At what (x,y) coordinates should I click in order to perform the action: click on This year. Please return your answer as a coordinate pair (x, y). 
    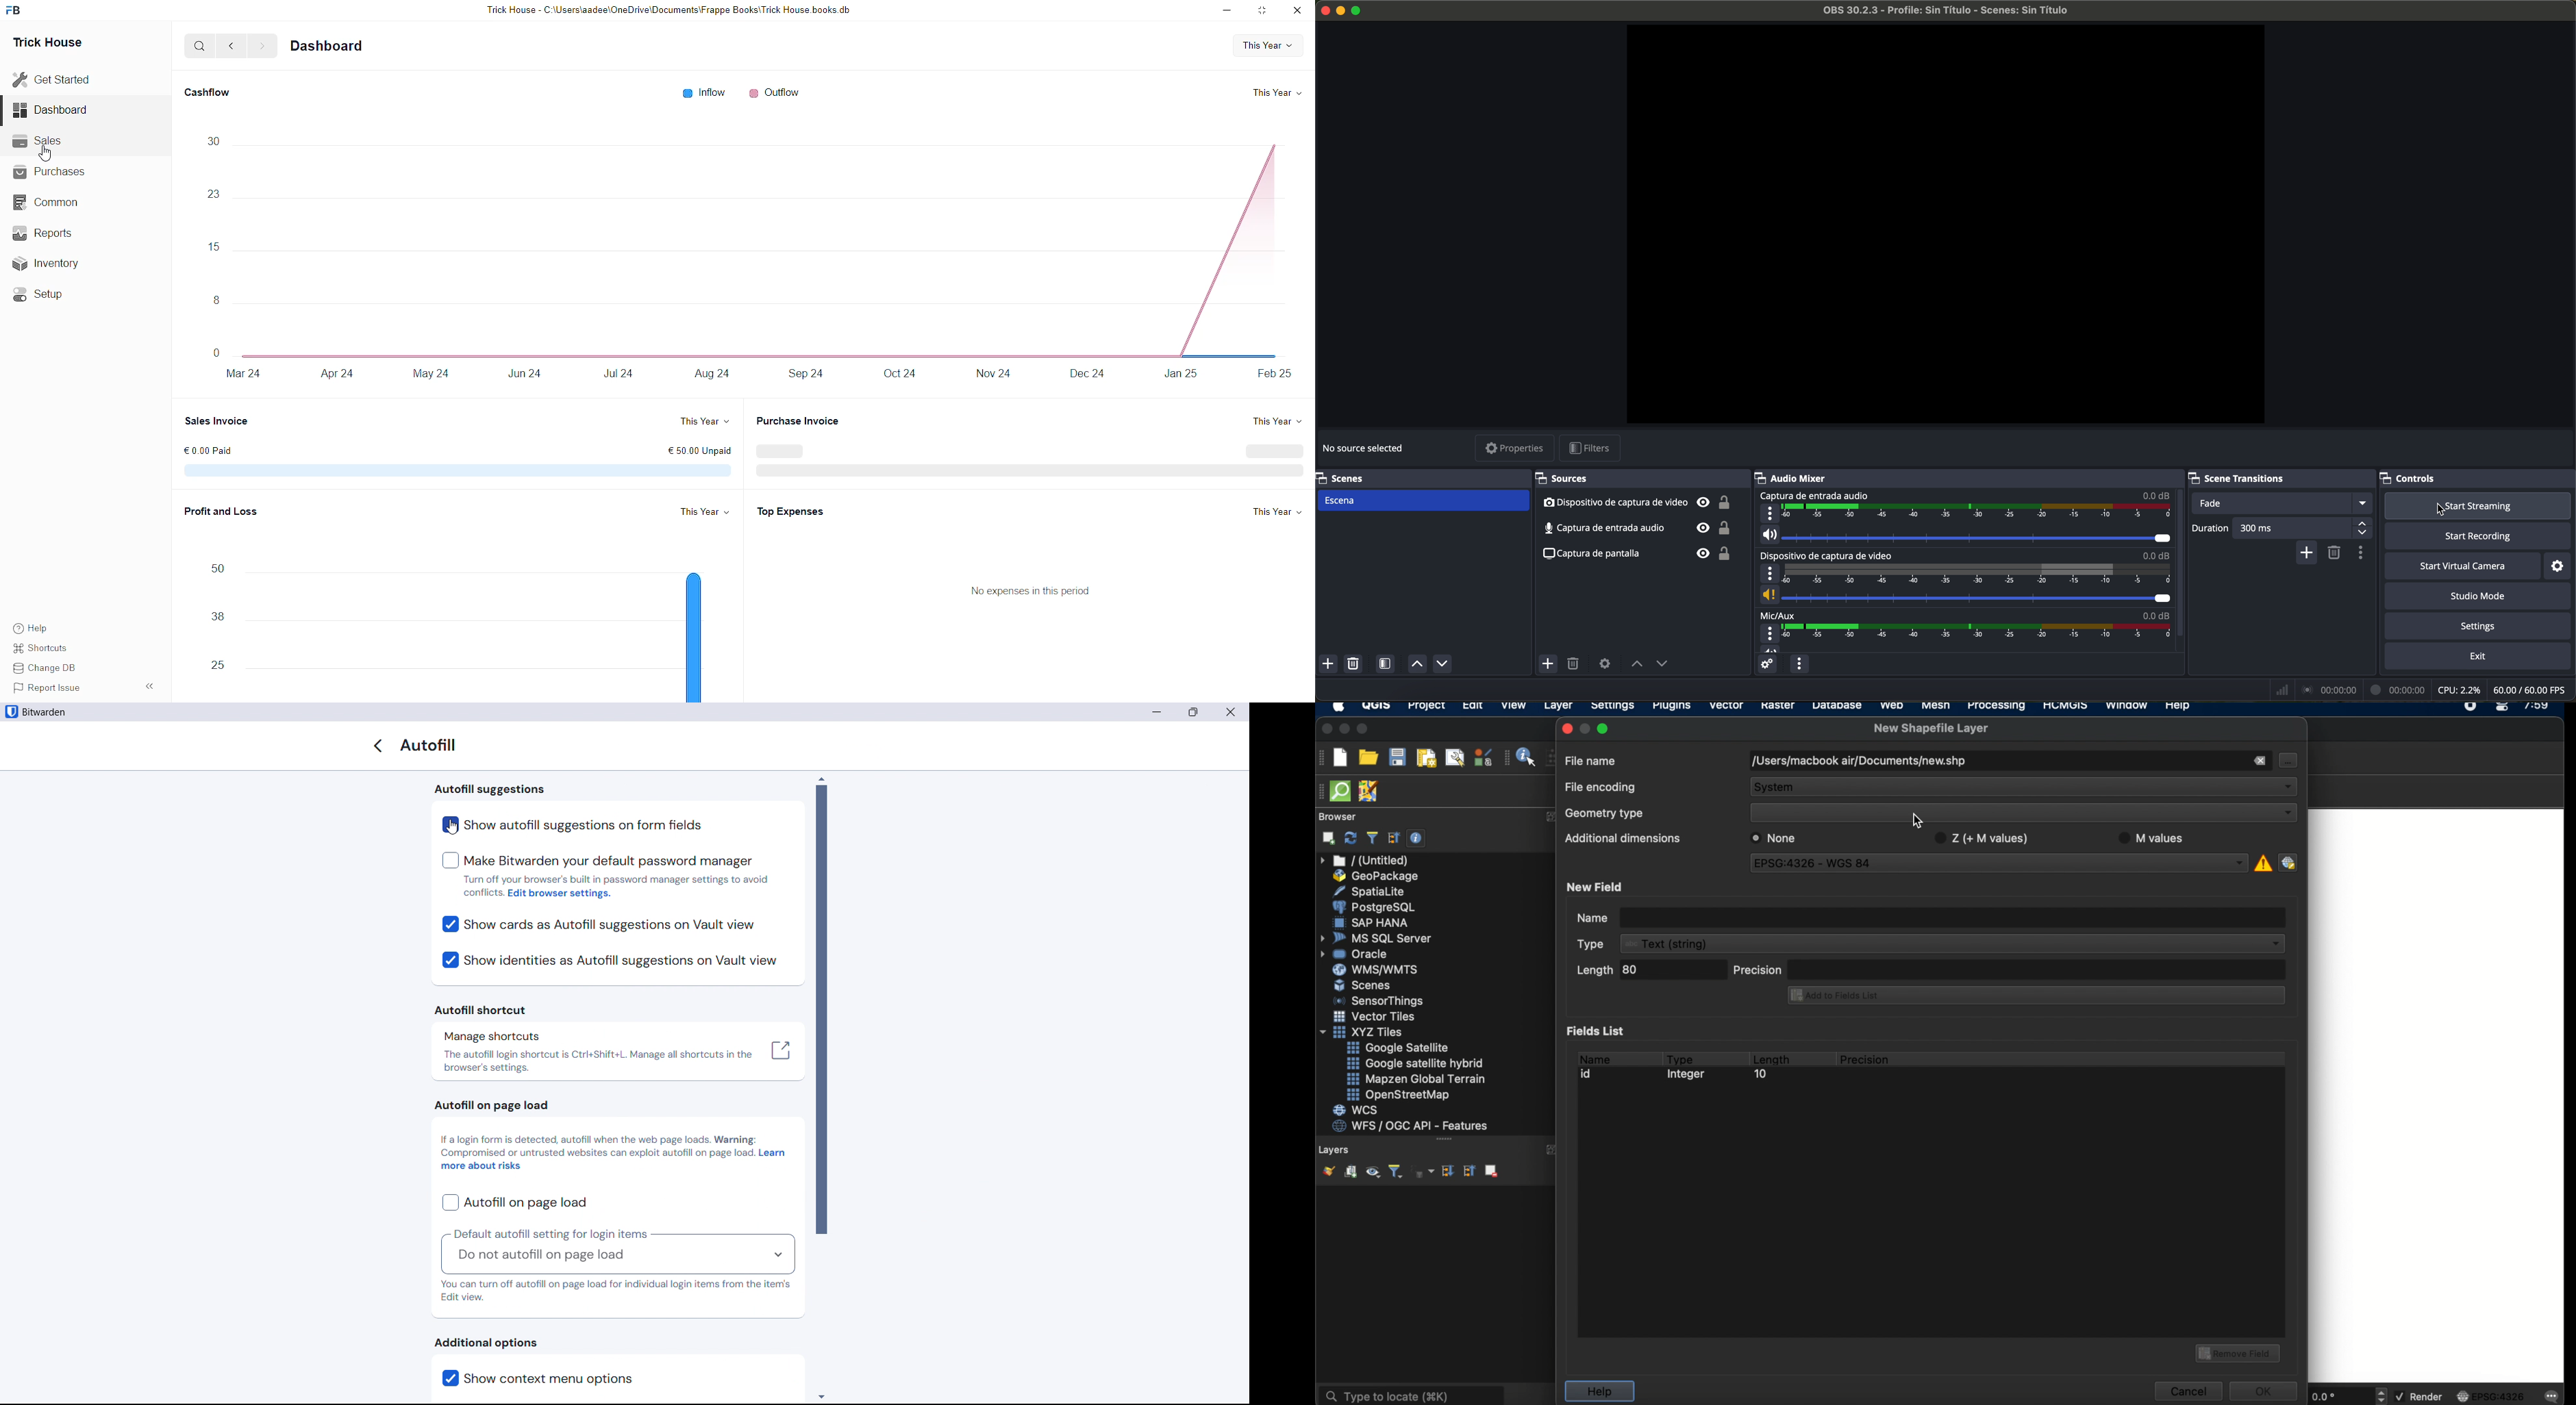
    Looking at the image, I should click on (1270, 425).